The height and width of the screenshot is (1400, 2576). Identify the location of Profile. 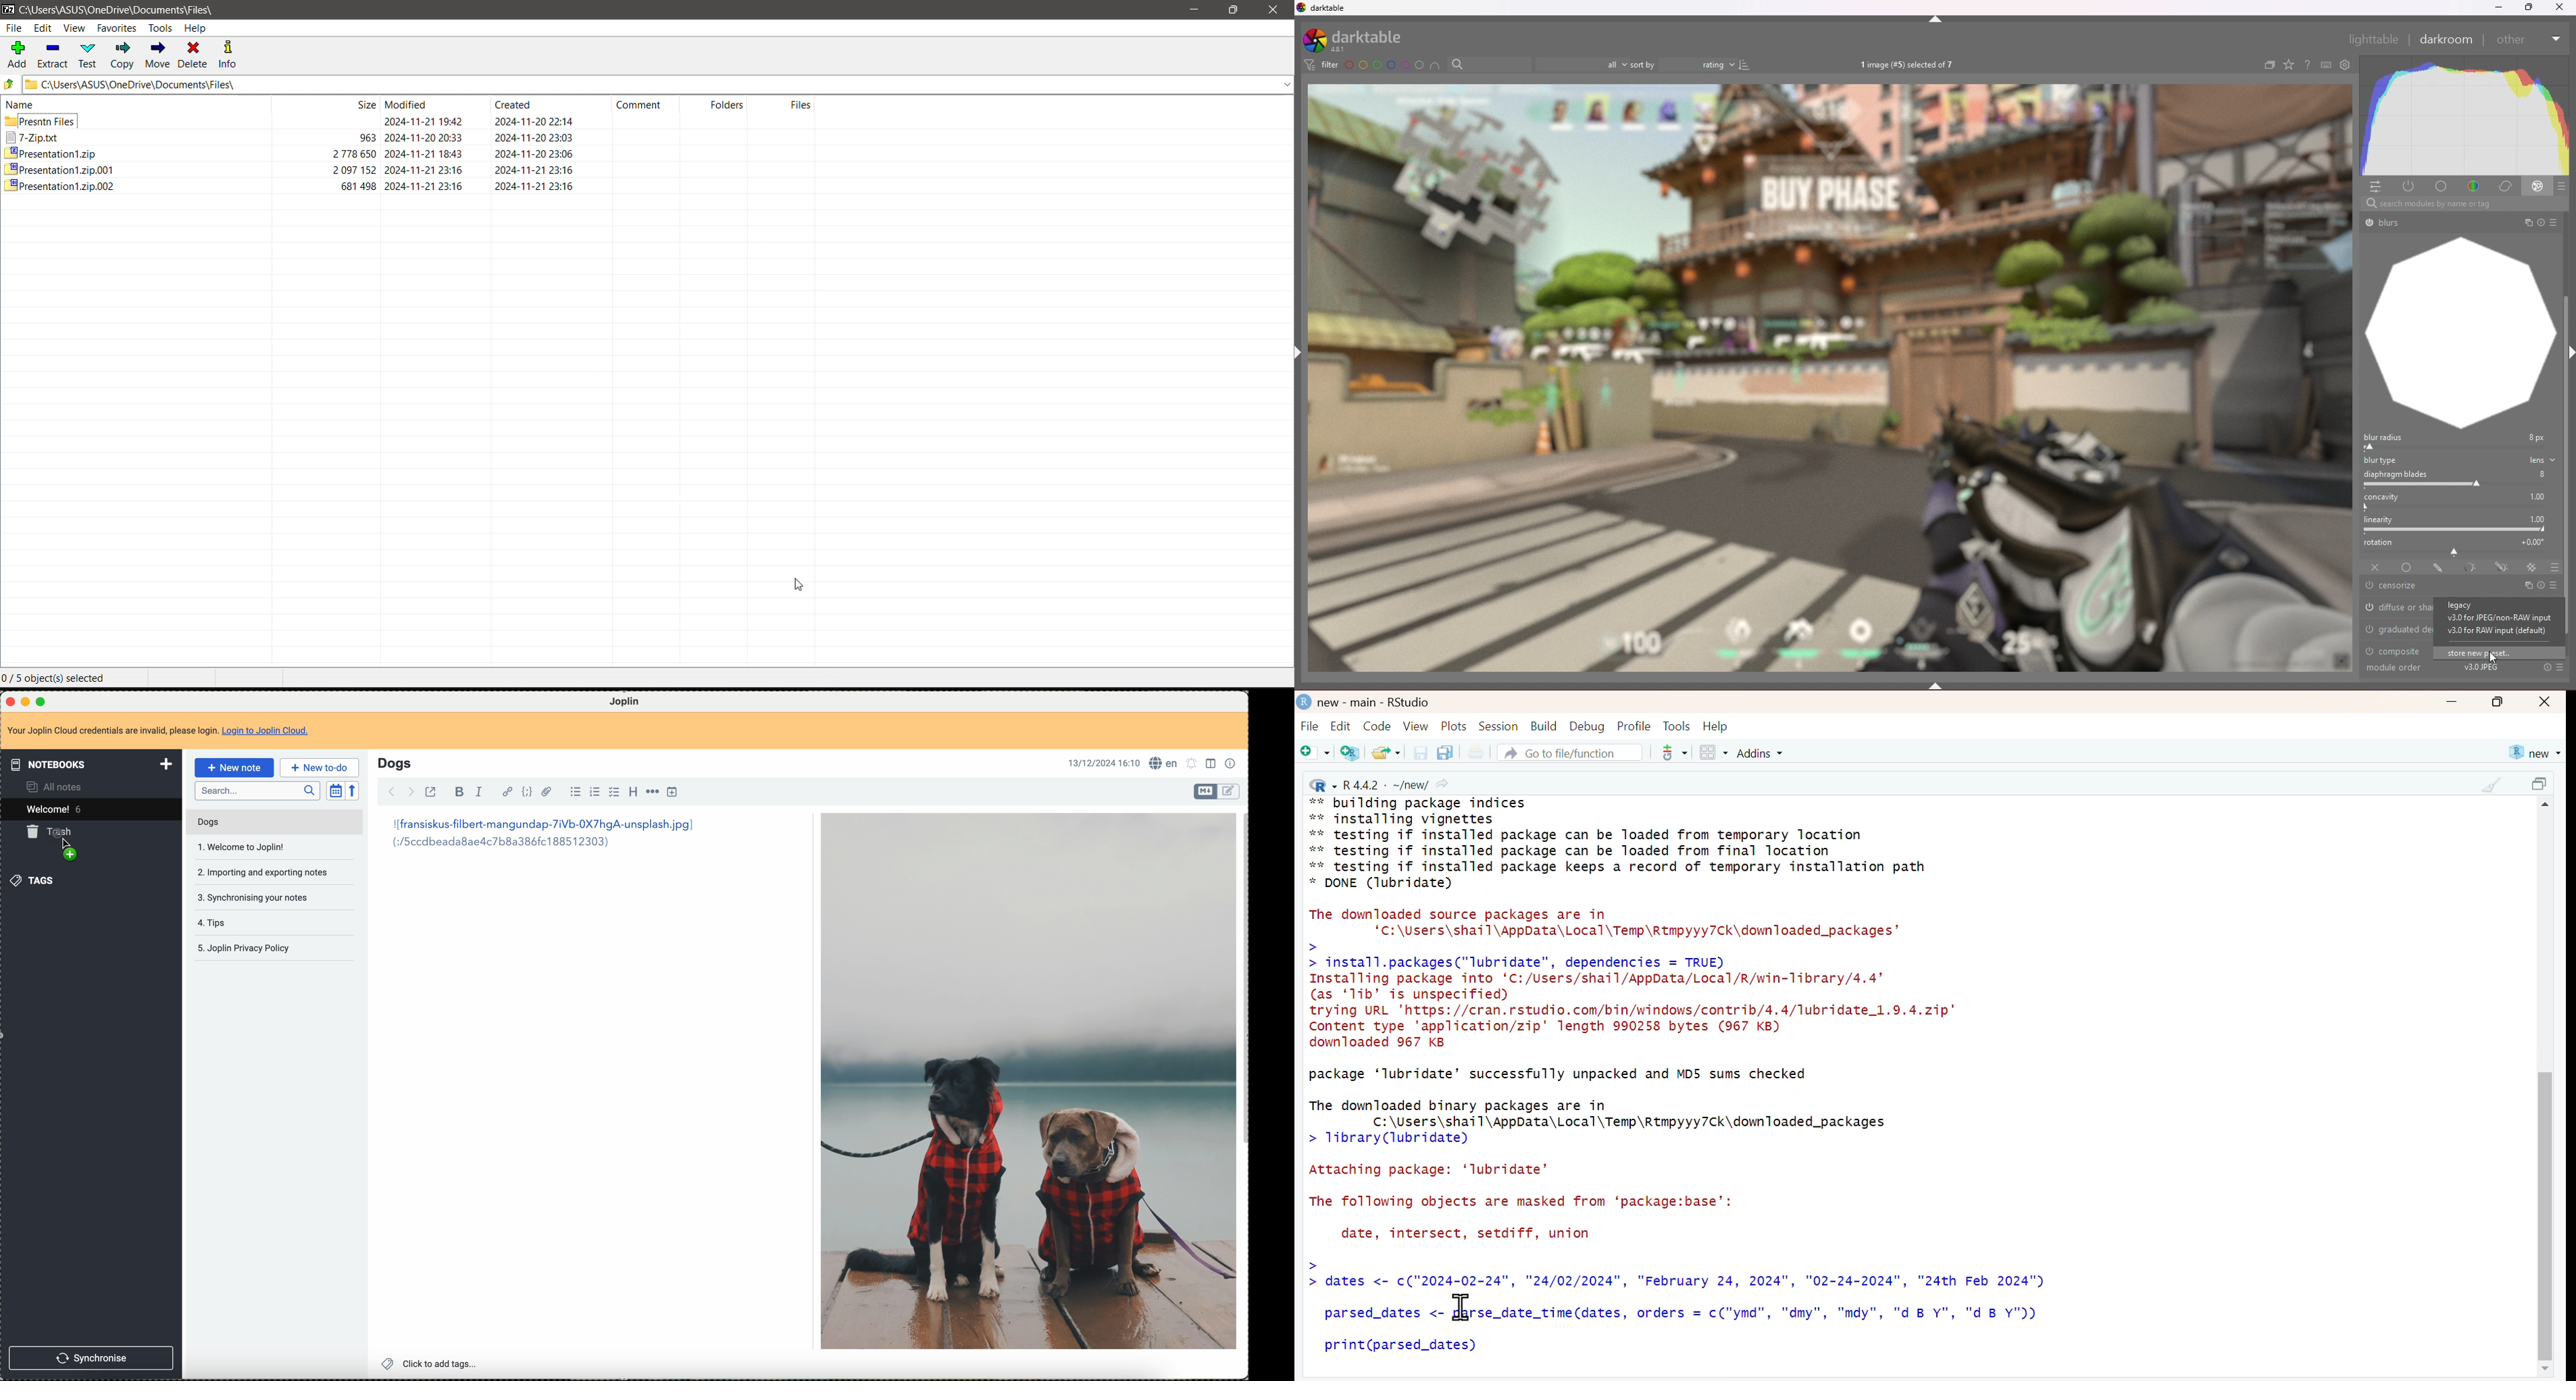
(1634, 726).